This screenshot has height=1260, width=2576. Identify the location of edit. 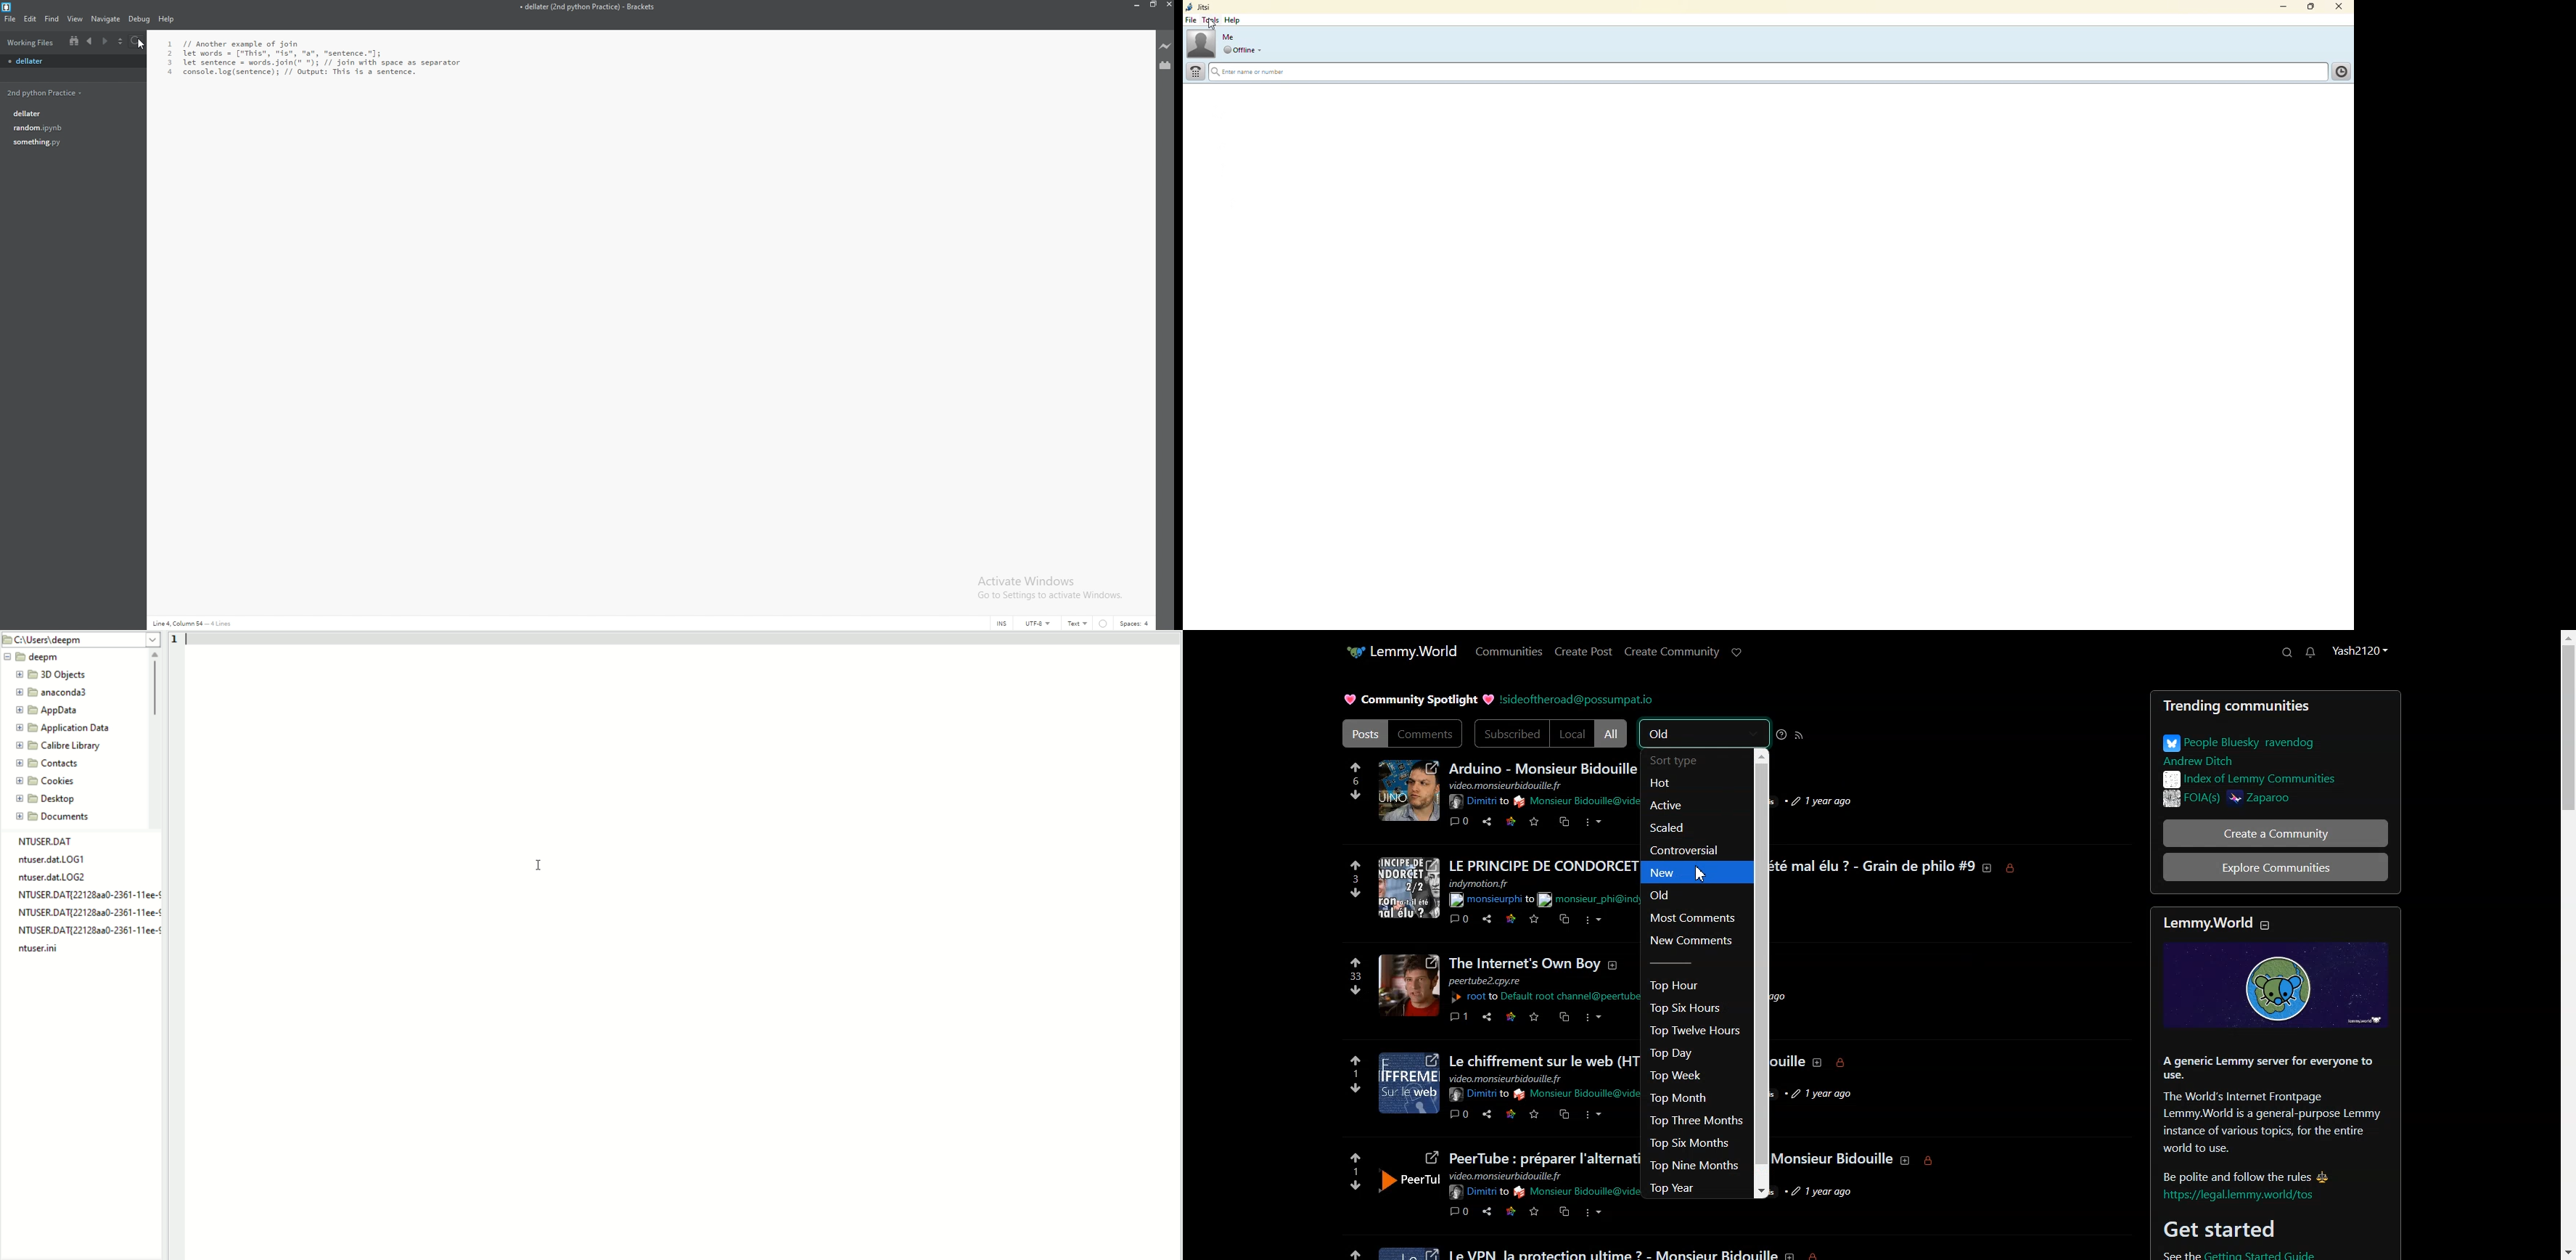
(29, 20).